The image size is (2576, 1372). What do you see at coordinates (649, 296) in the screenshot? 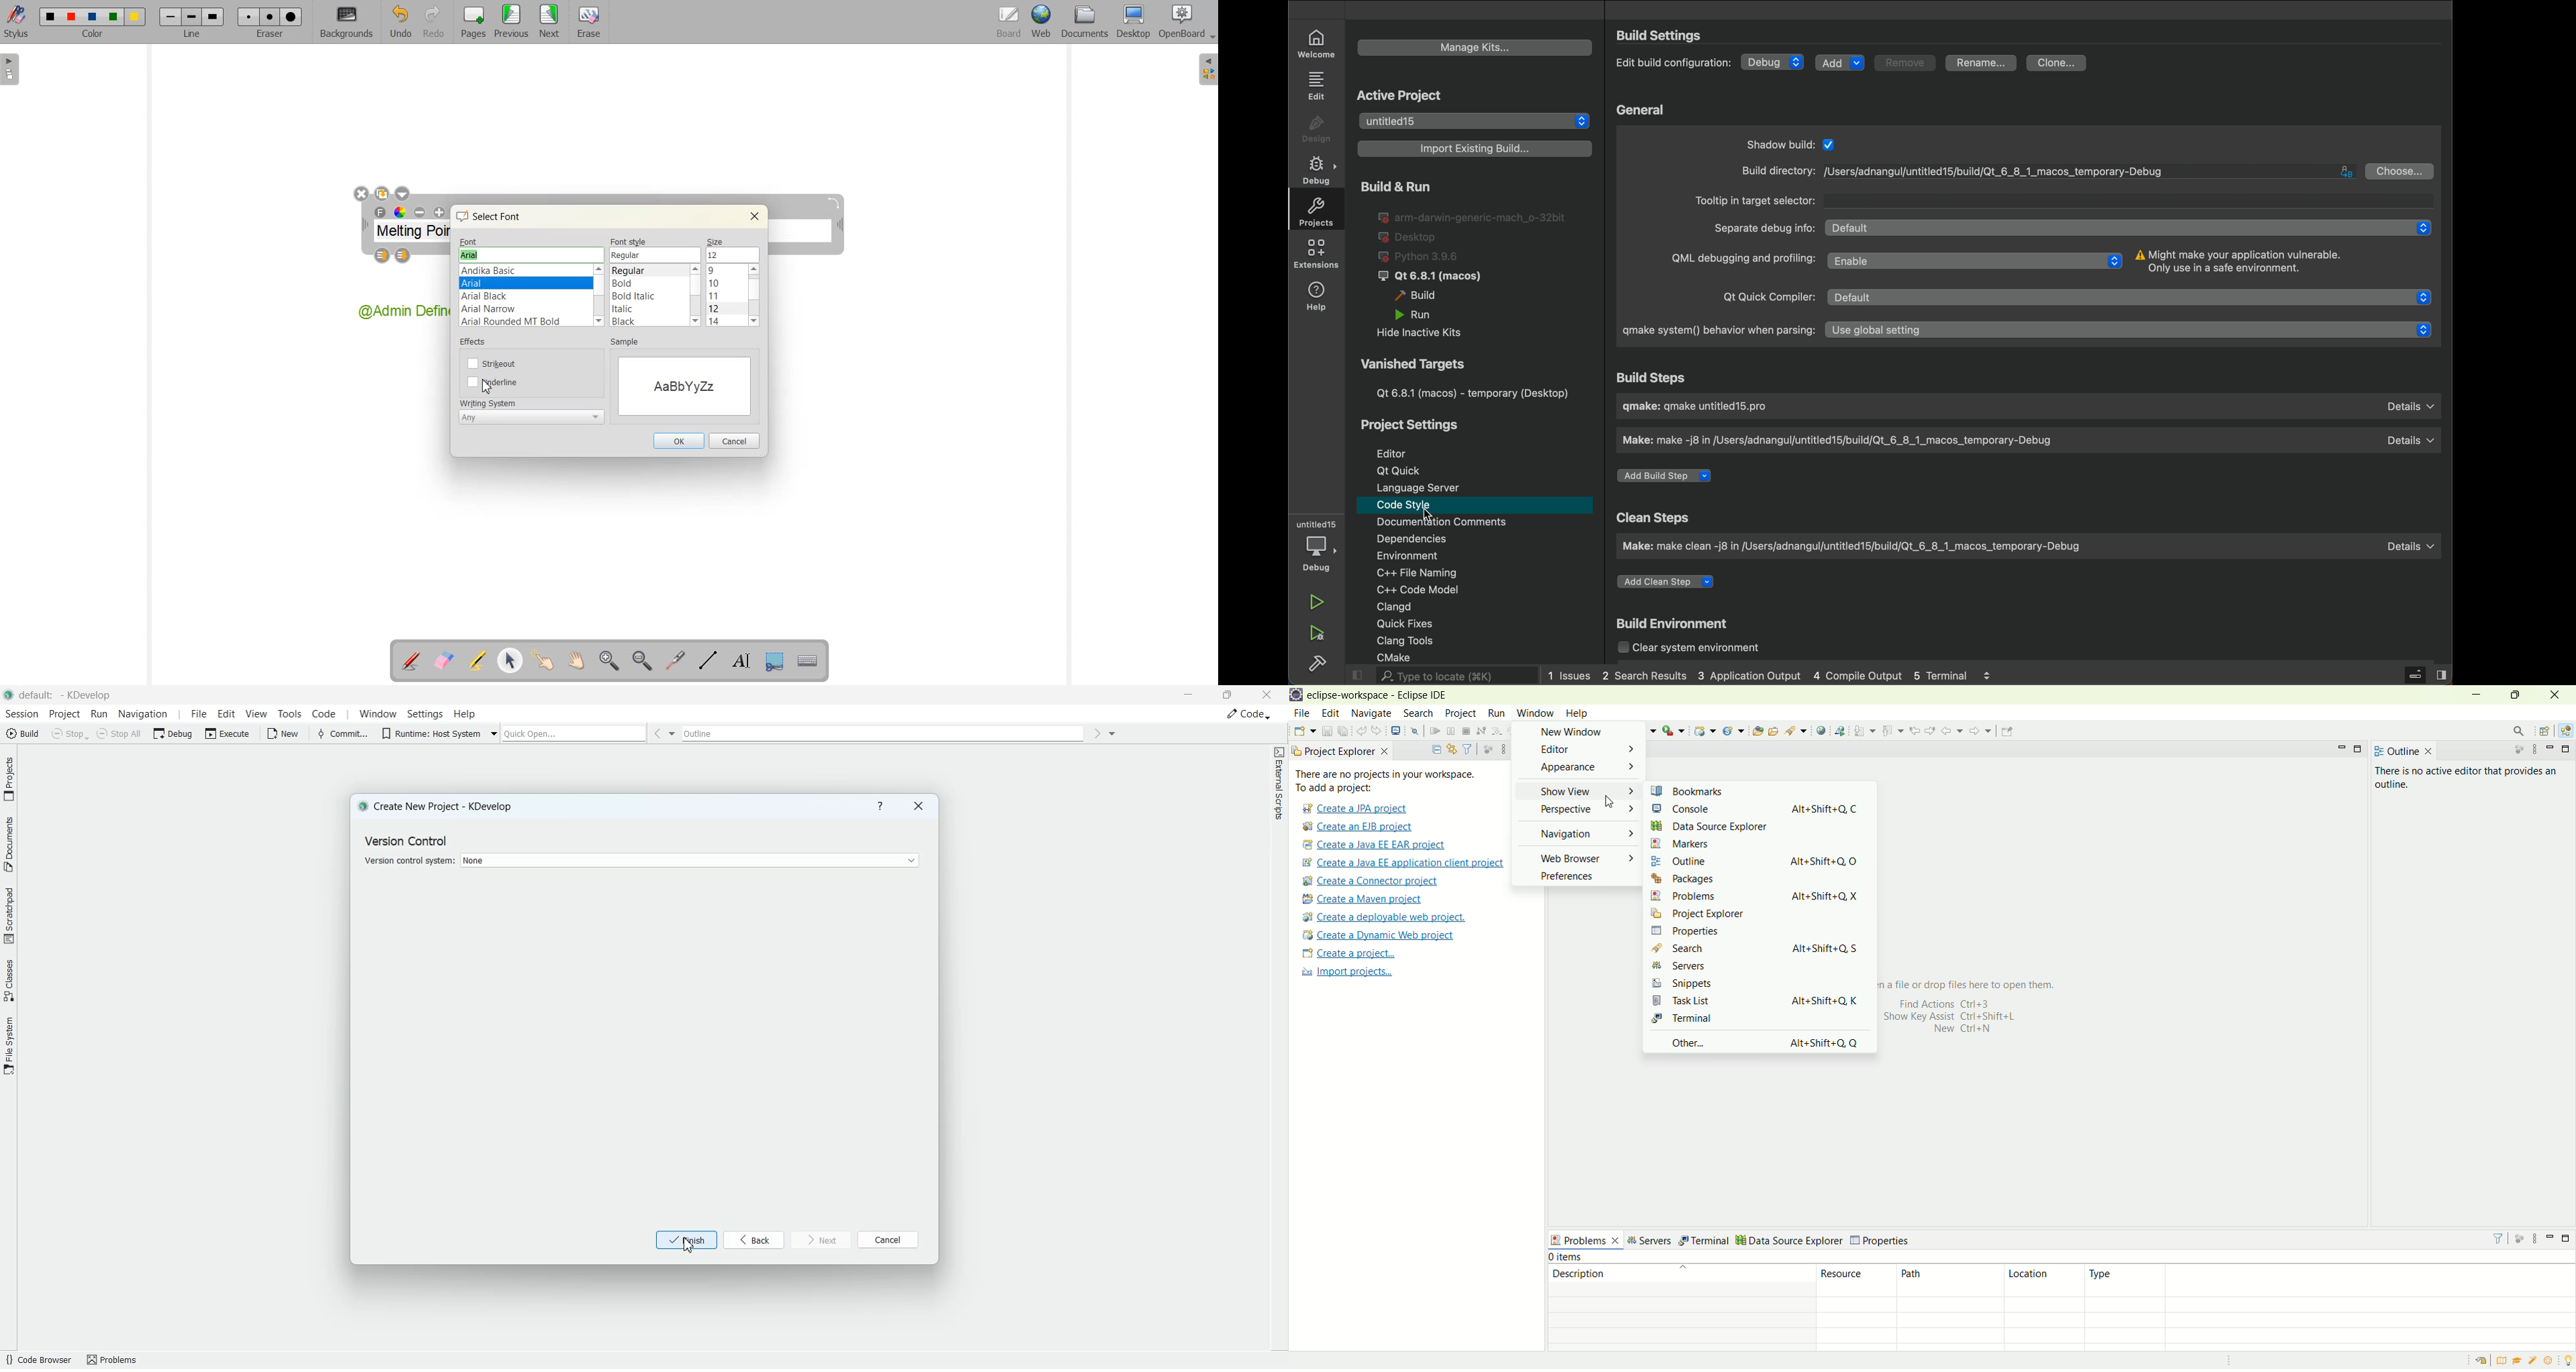
I see `Font style` at bounding box center [649, 296].